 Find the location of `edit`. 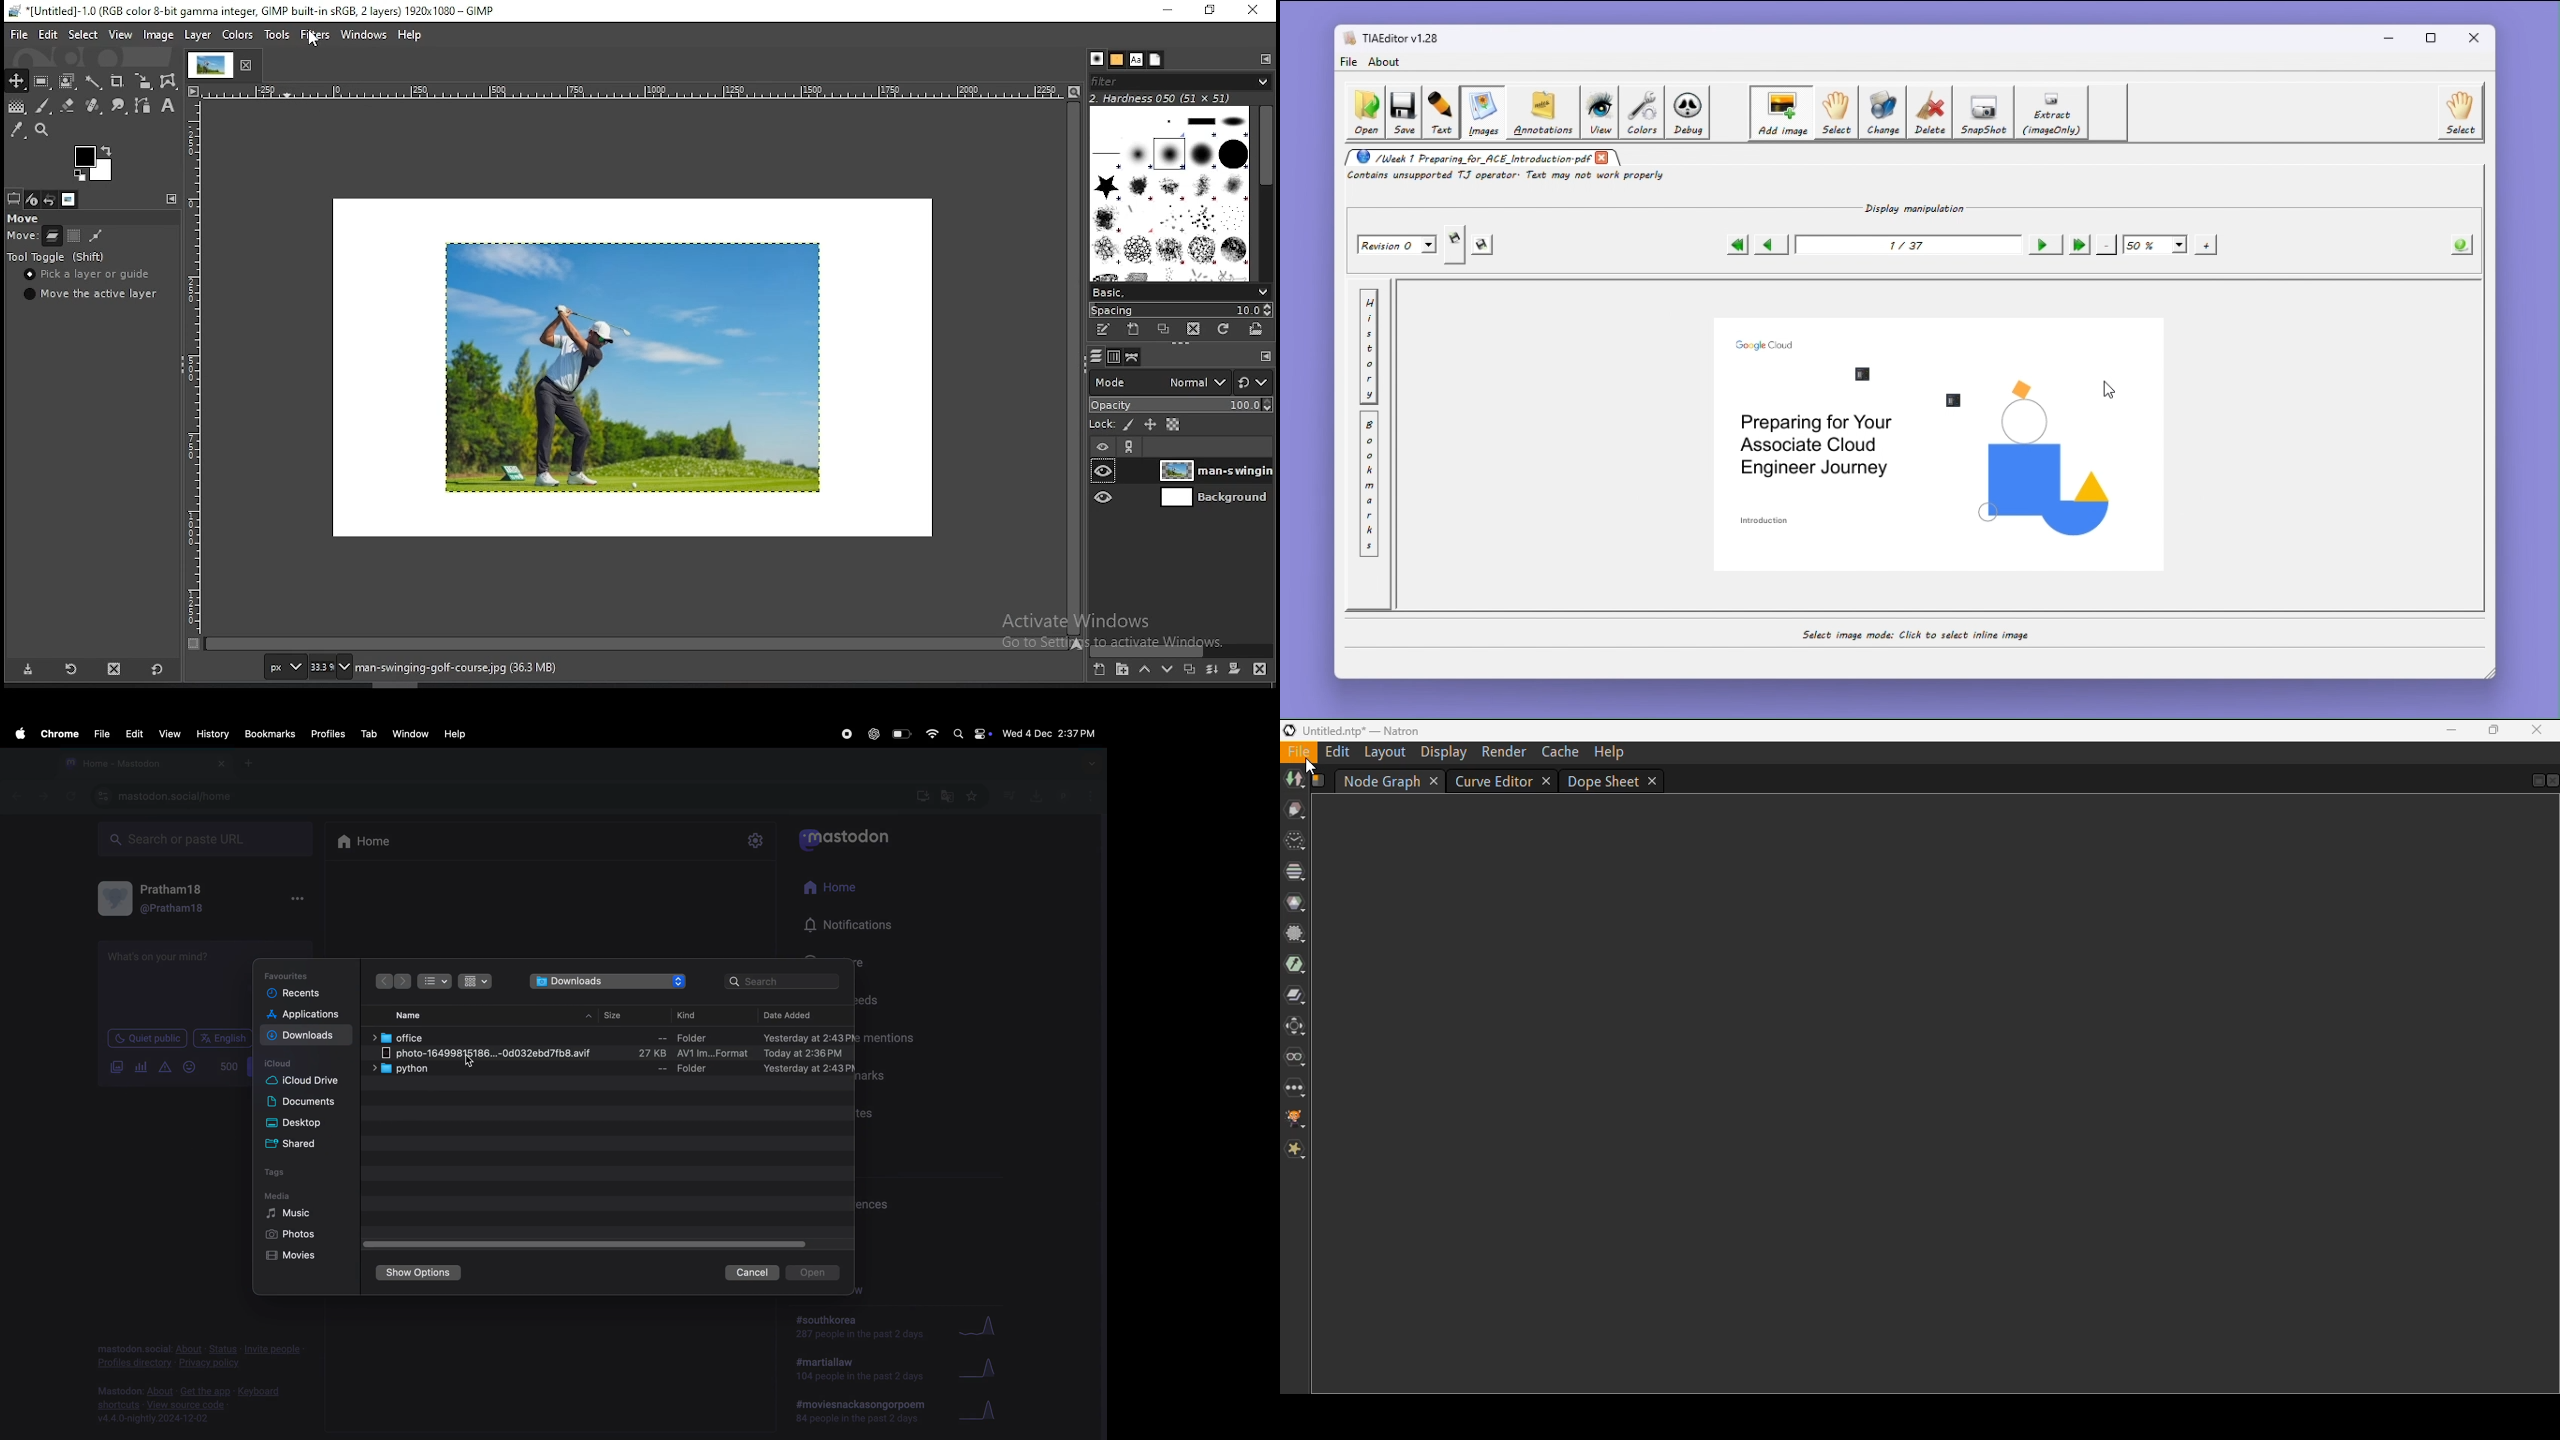

edit is located at coordinates (1337, 751).